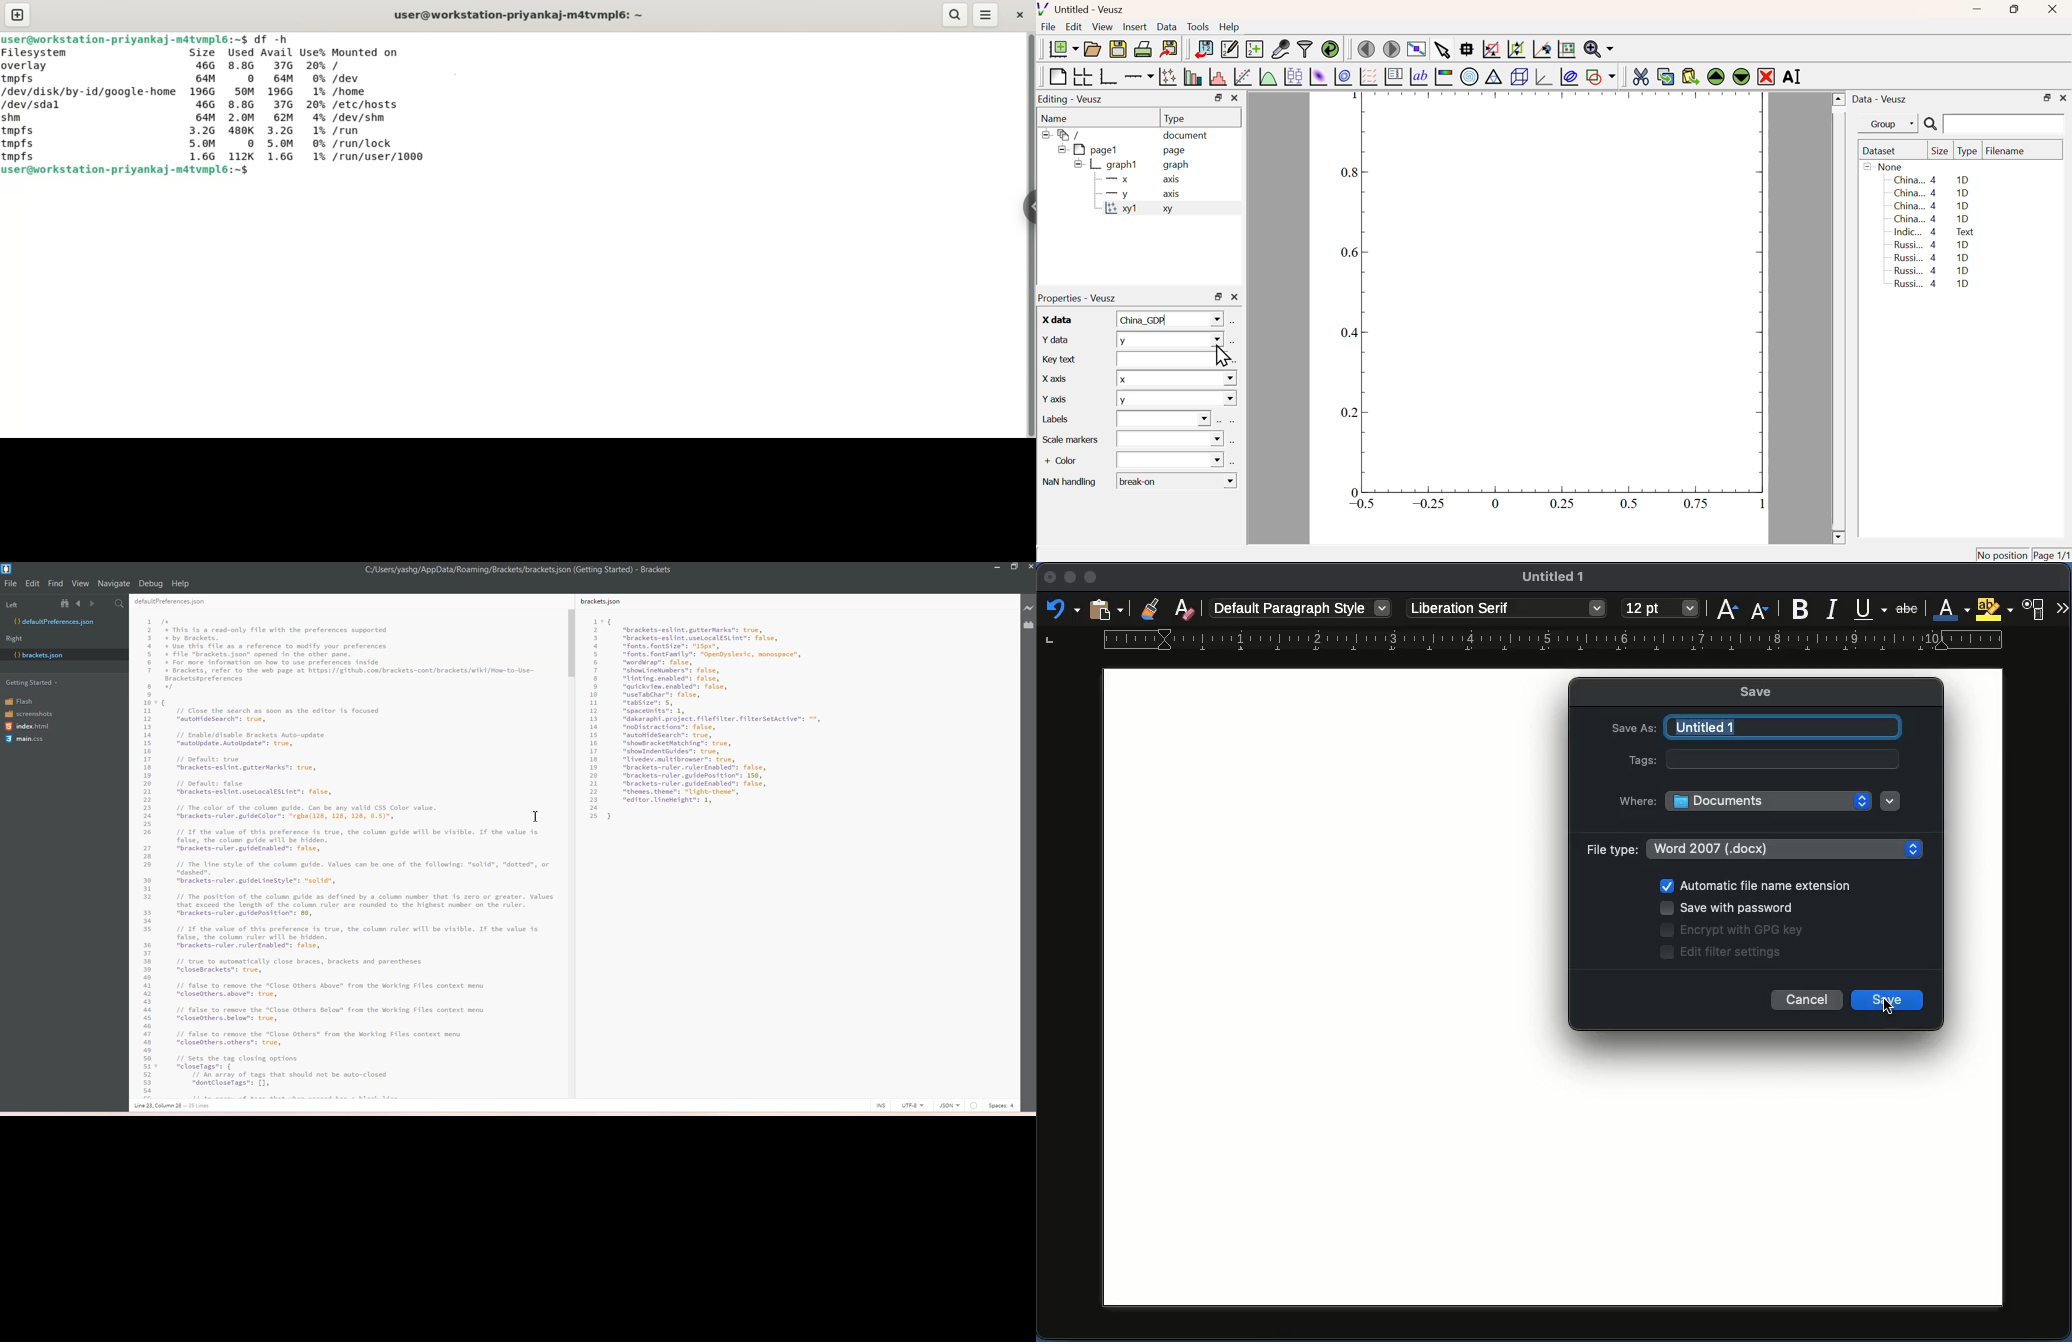 The image size is (2072, 1344). What do you see at coordinates (26, 741) in the screenshot?
I see `main.css` at bounding box center [26, 741].